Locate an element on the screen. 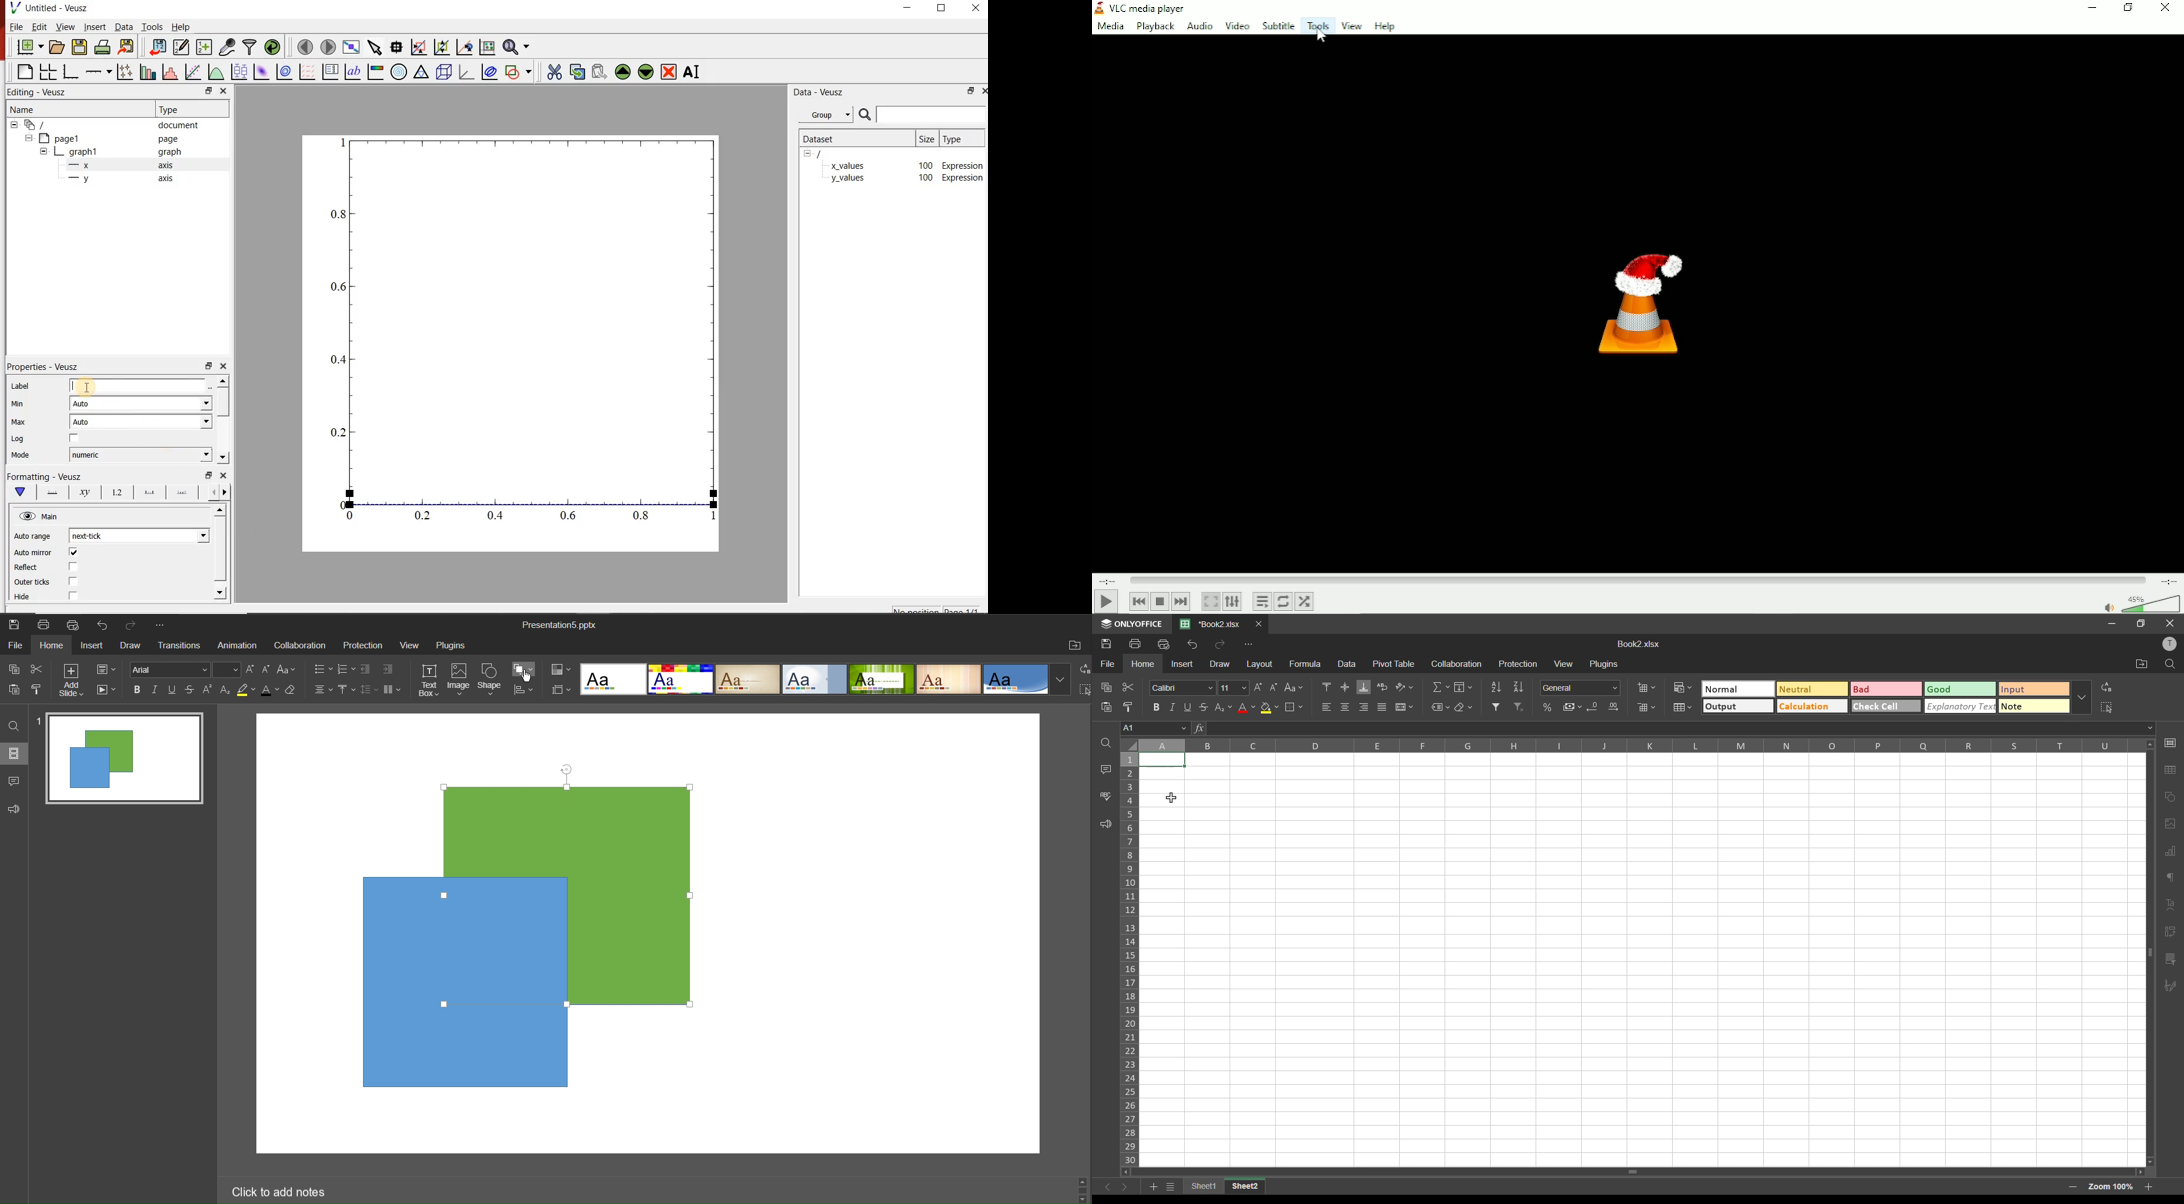 The width and height of the screenshot is (2184, 1204). Cut is located at coordinates (37, 669).